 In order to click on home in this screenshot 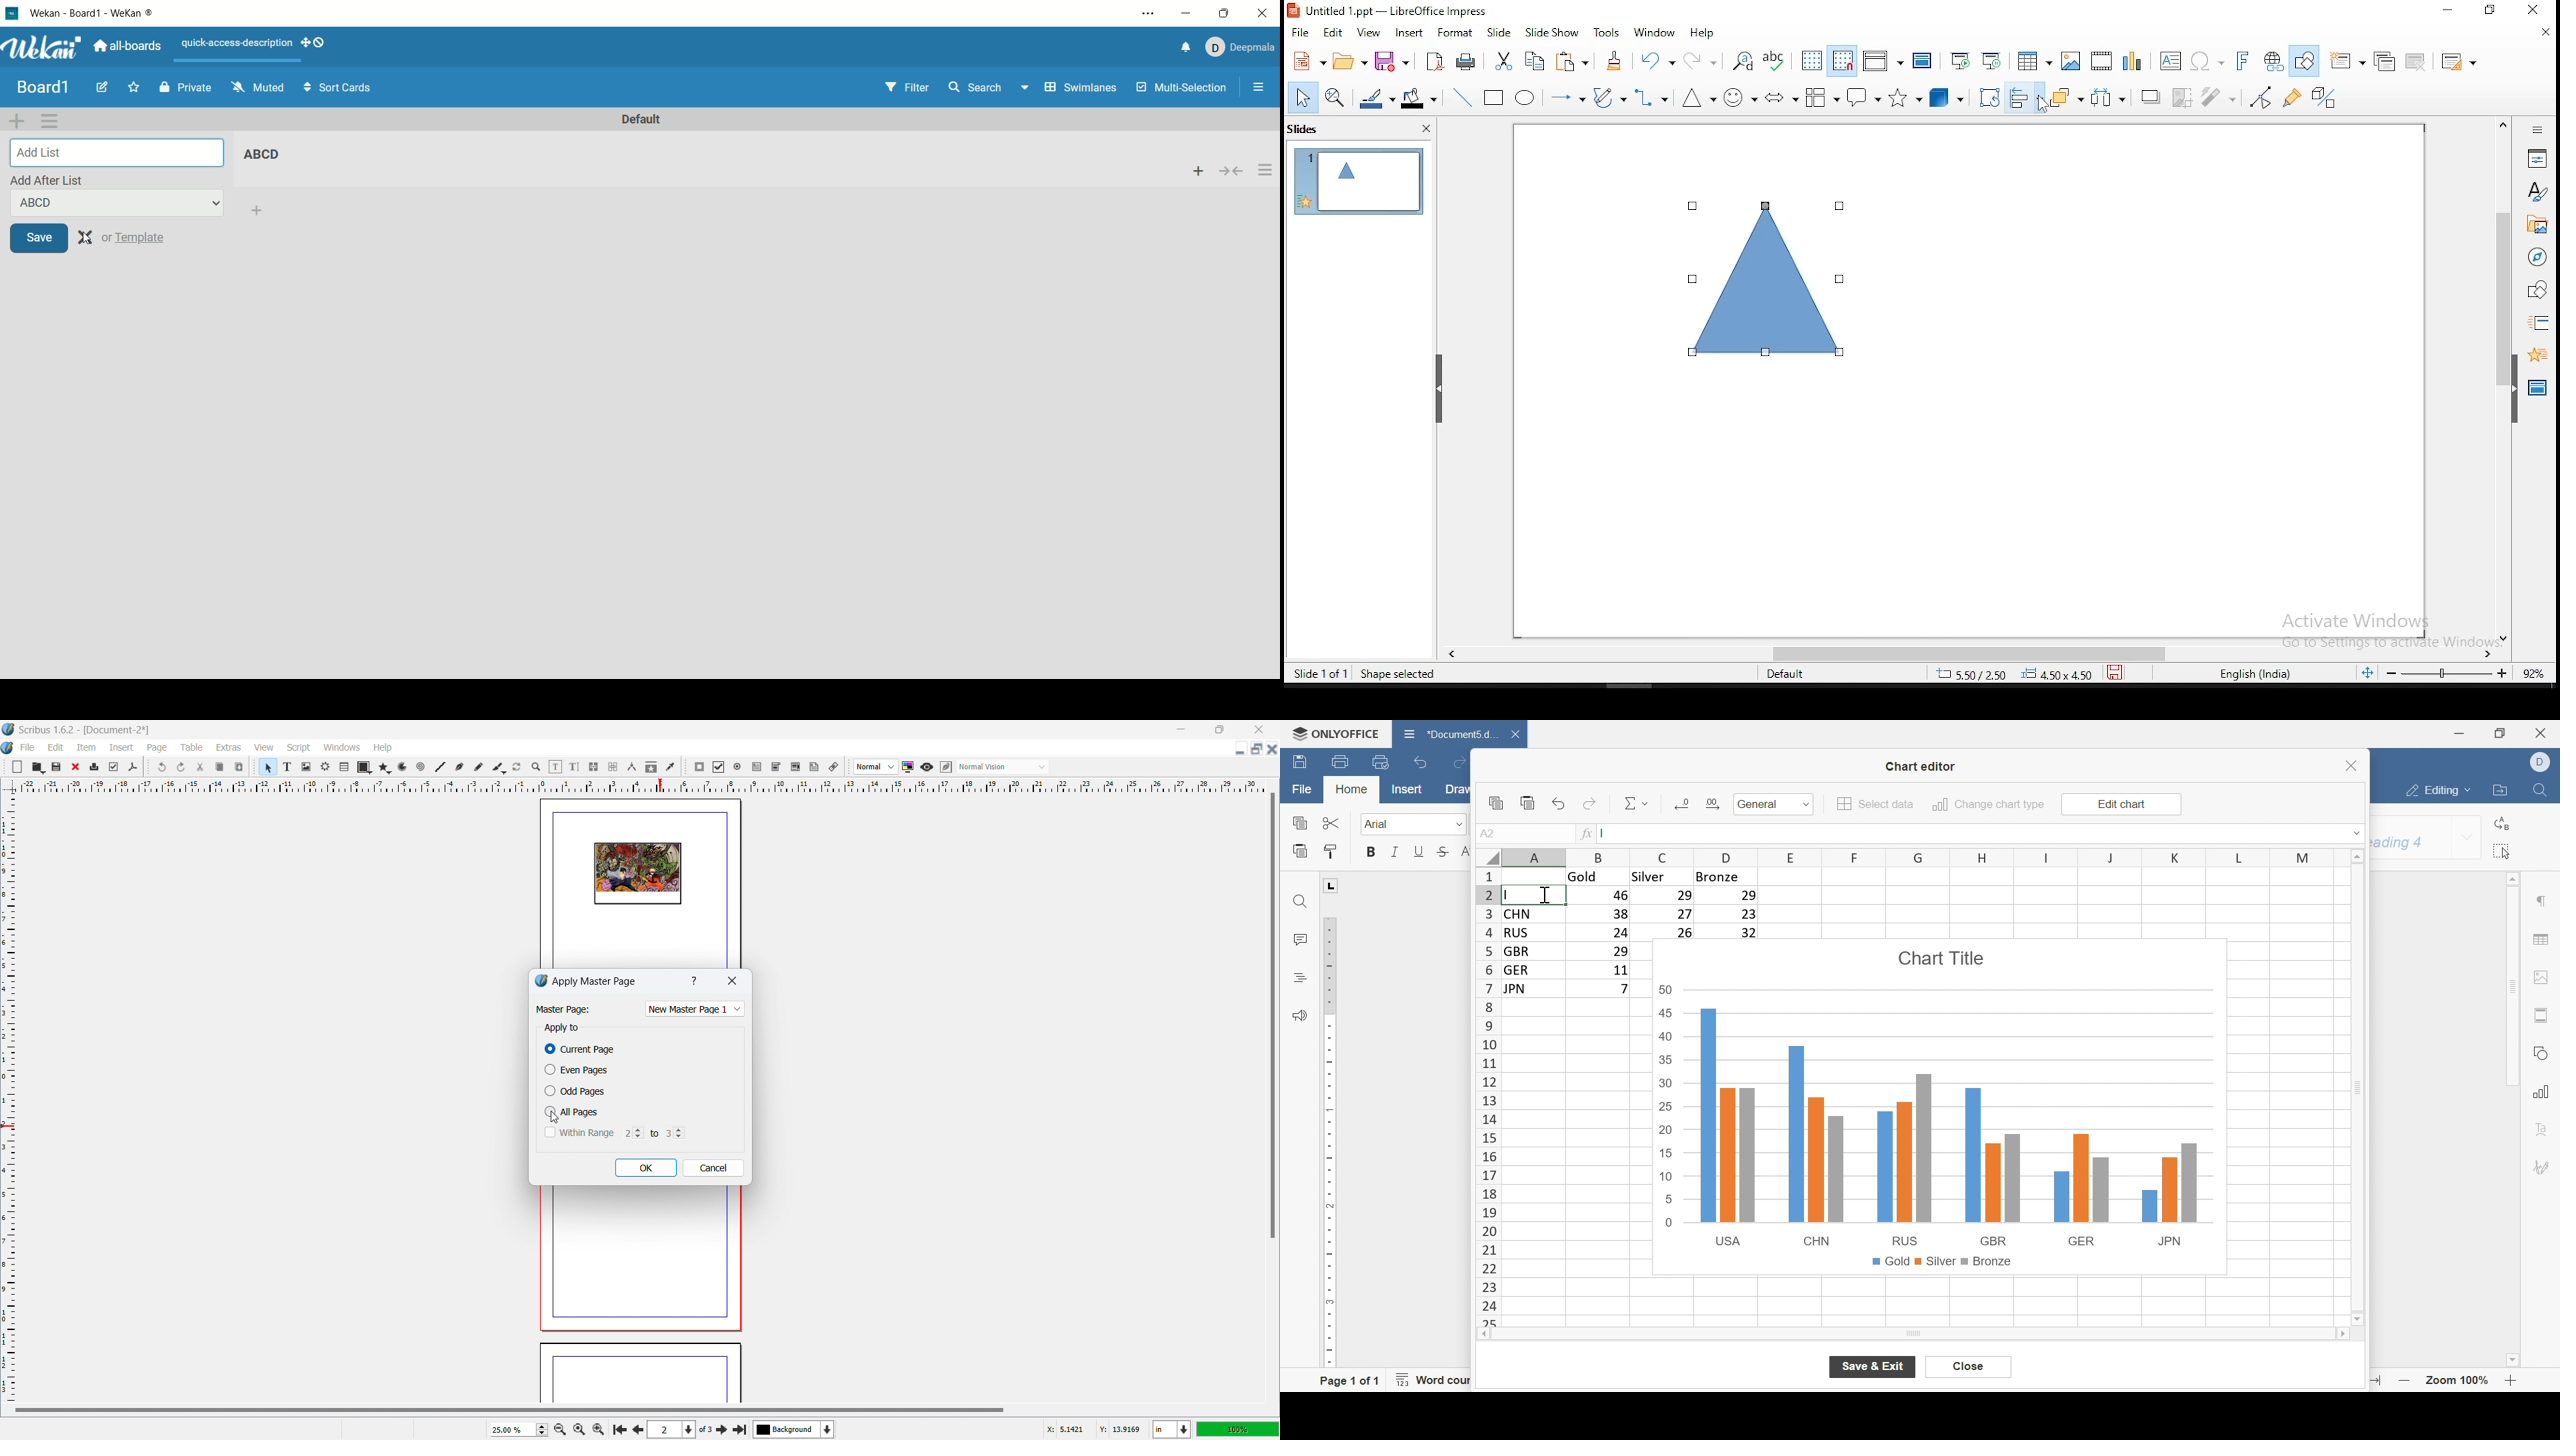, I will do `click(1352, 788)`.